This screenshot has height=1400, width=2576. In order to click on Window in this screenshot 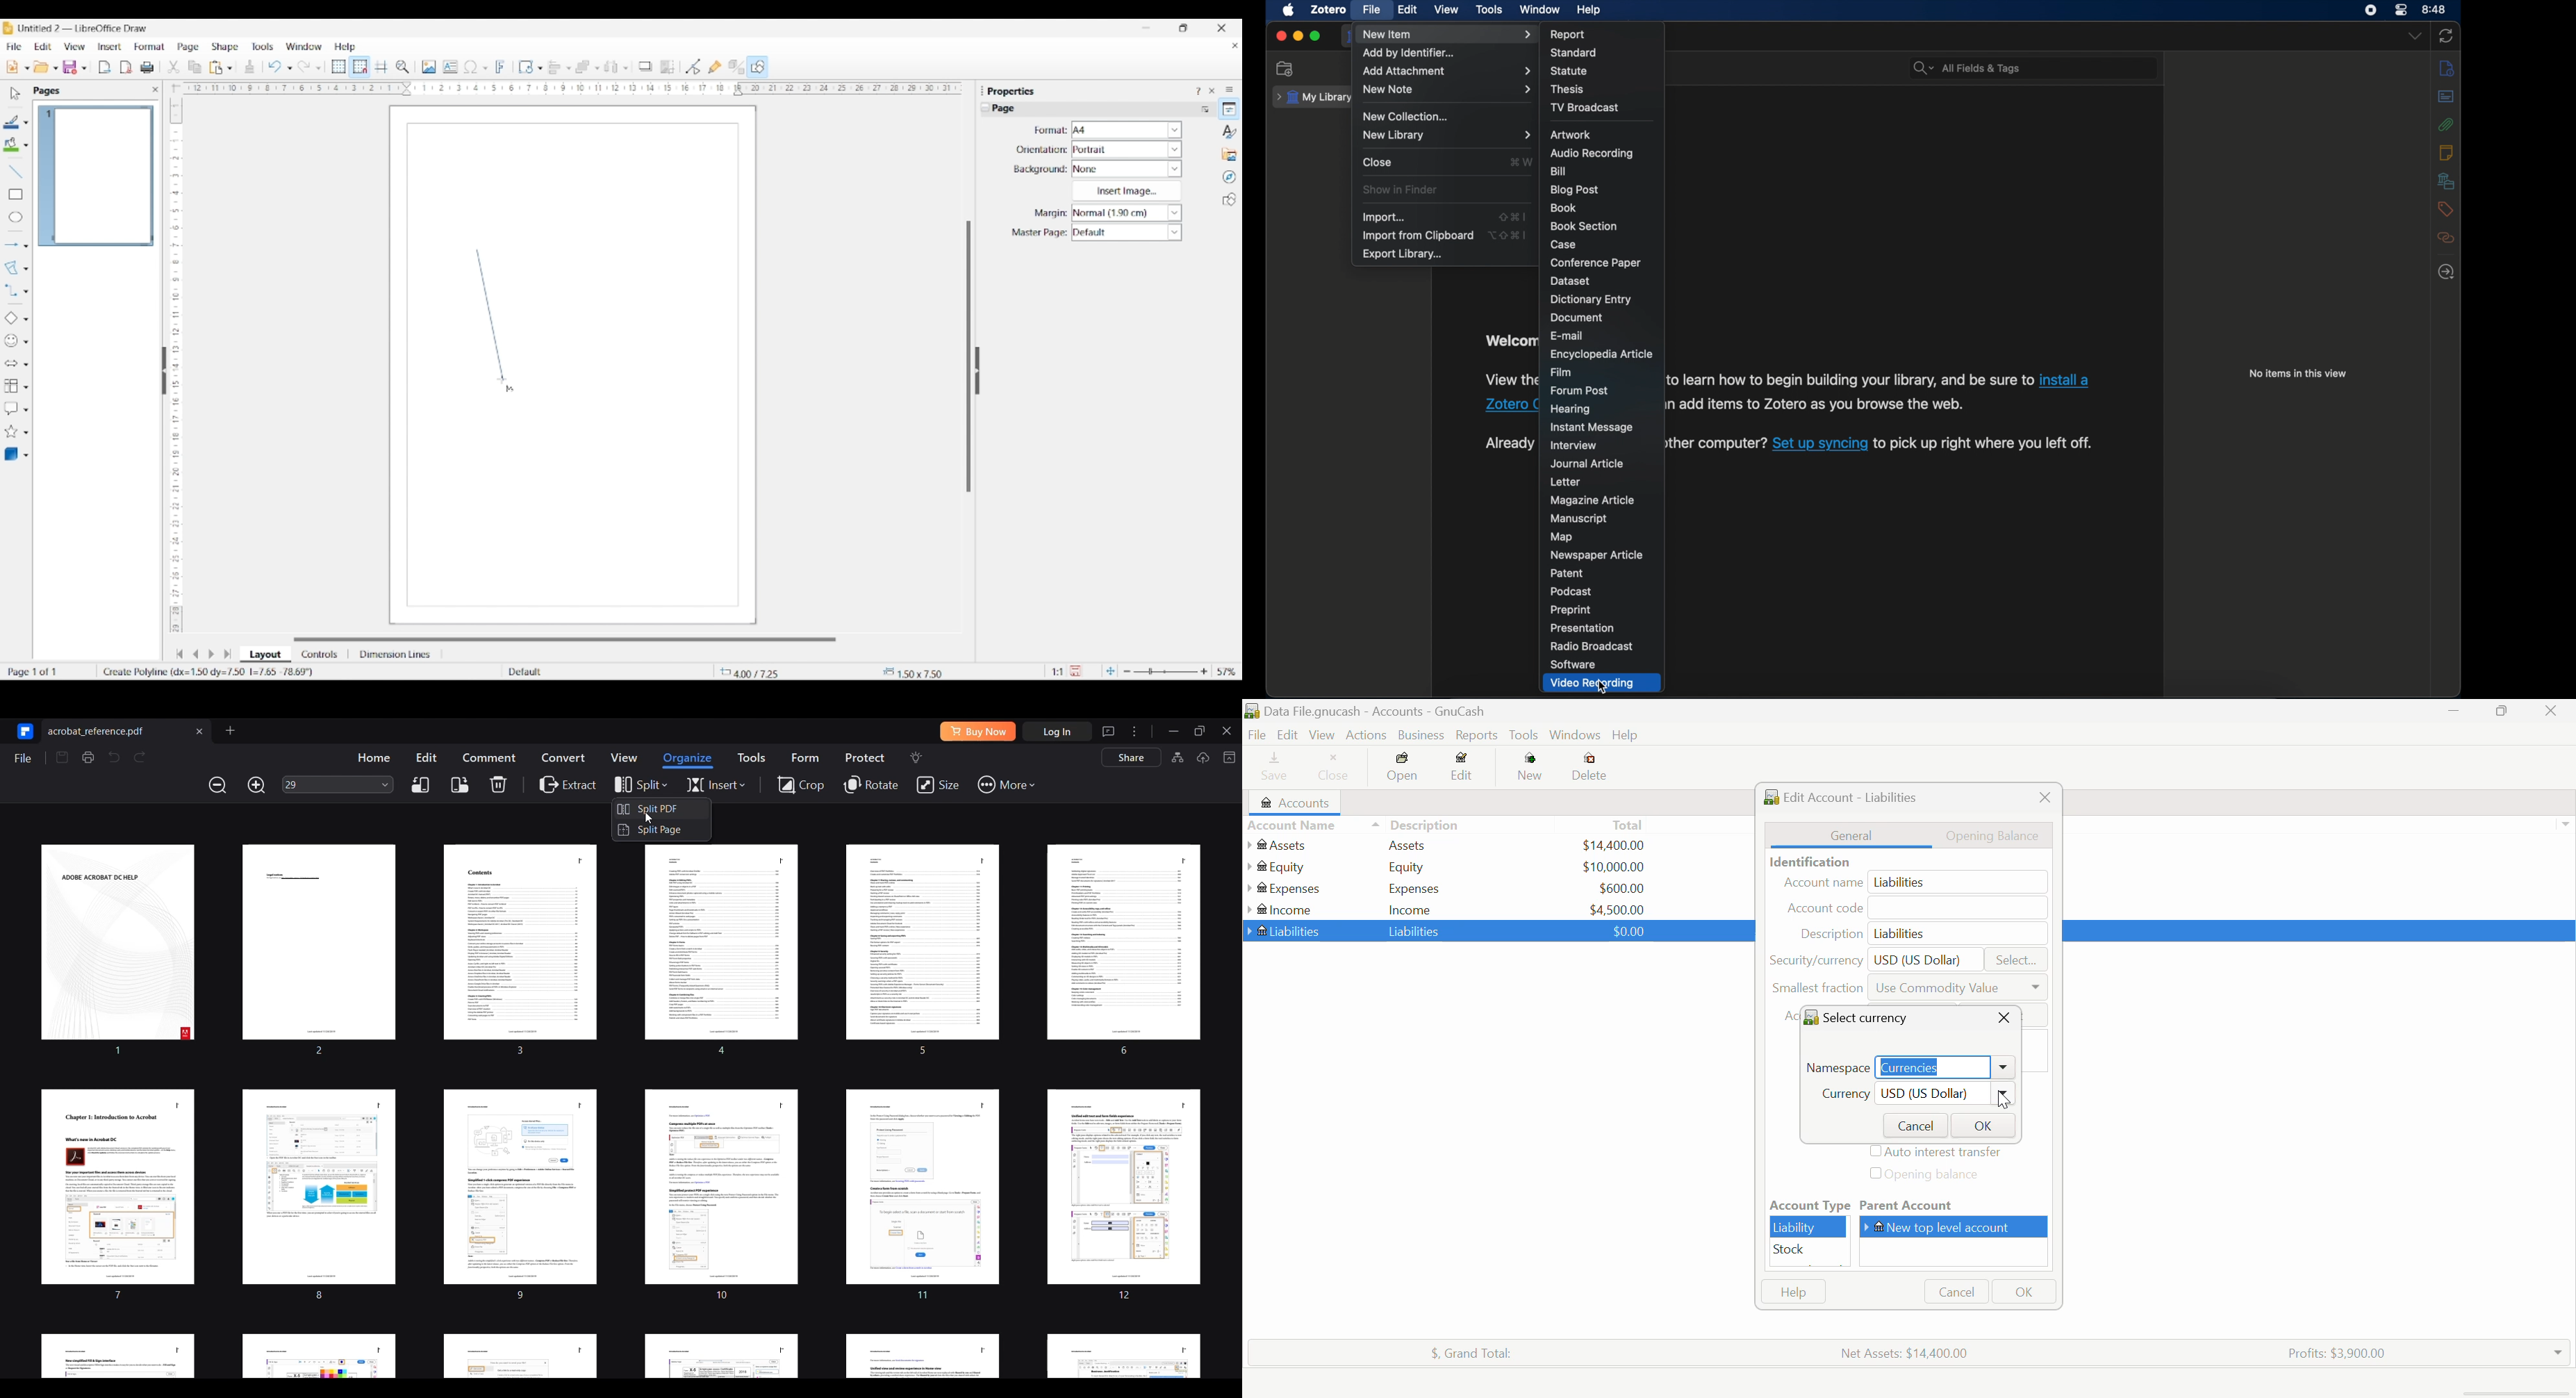, I will do `click(304, 47)`.